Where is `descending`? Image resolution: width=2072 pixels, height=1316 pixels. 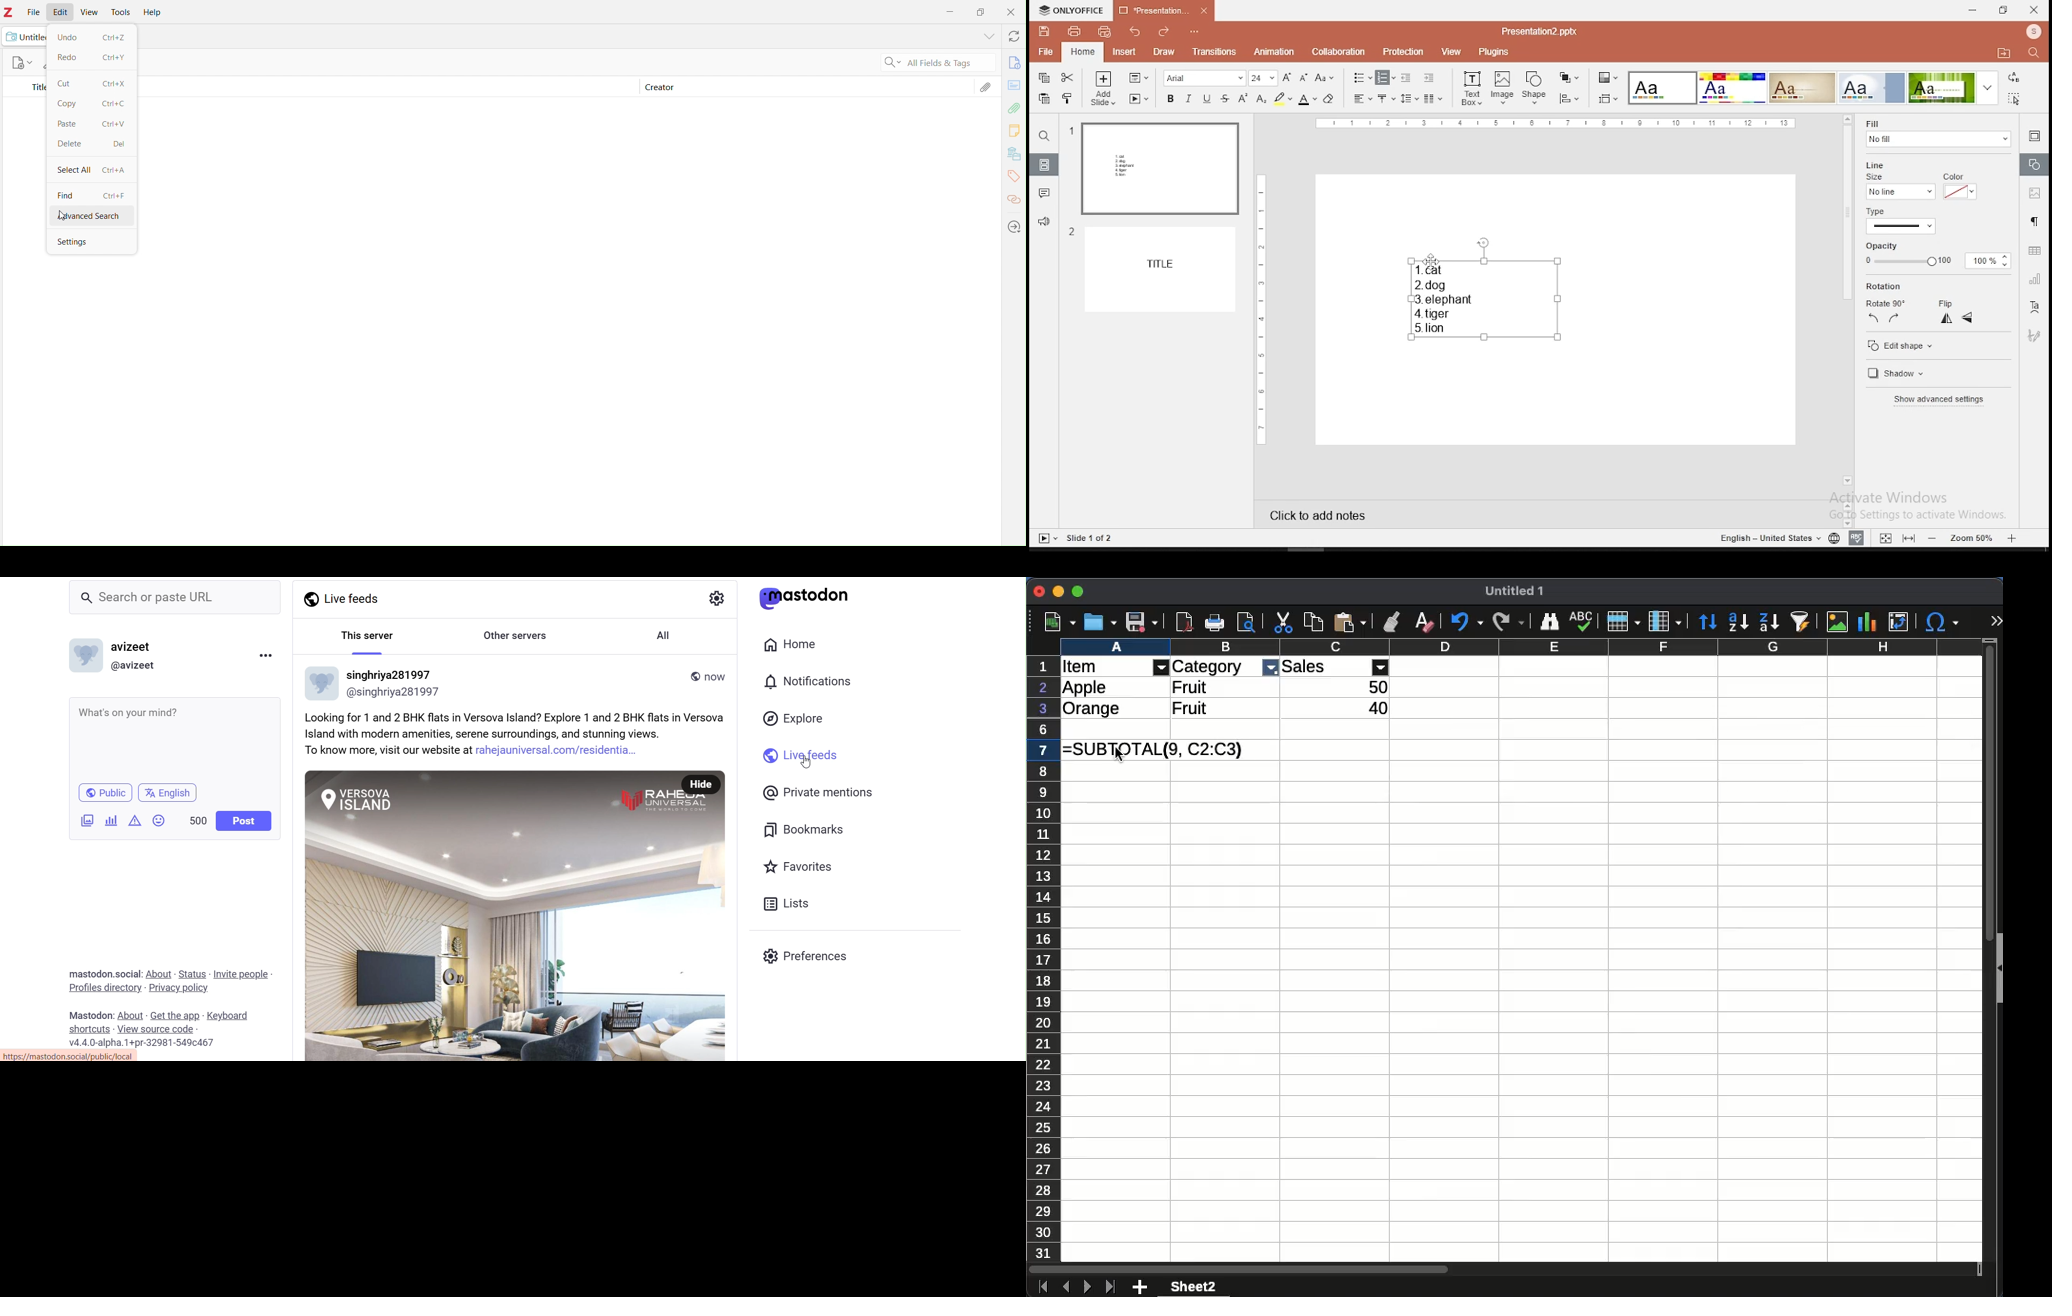 descending is located at coordinates (1769, 623).